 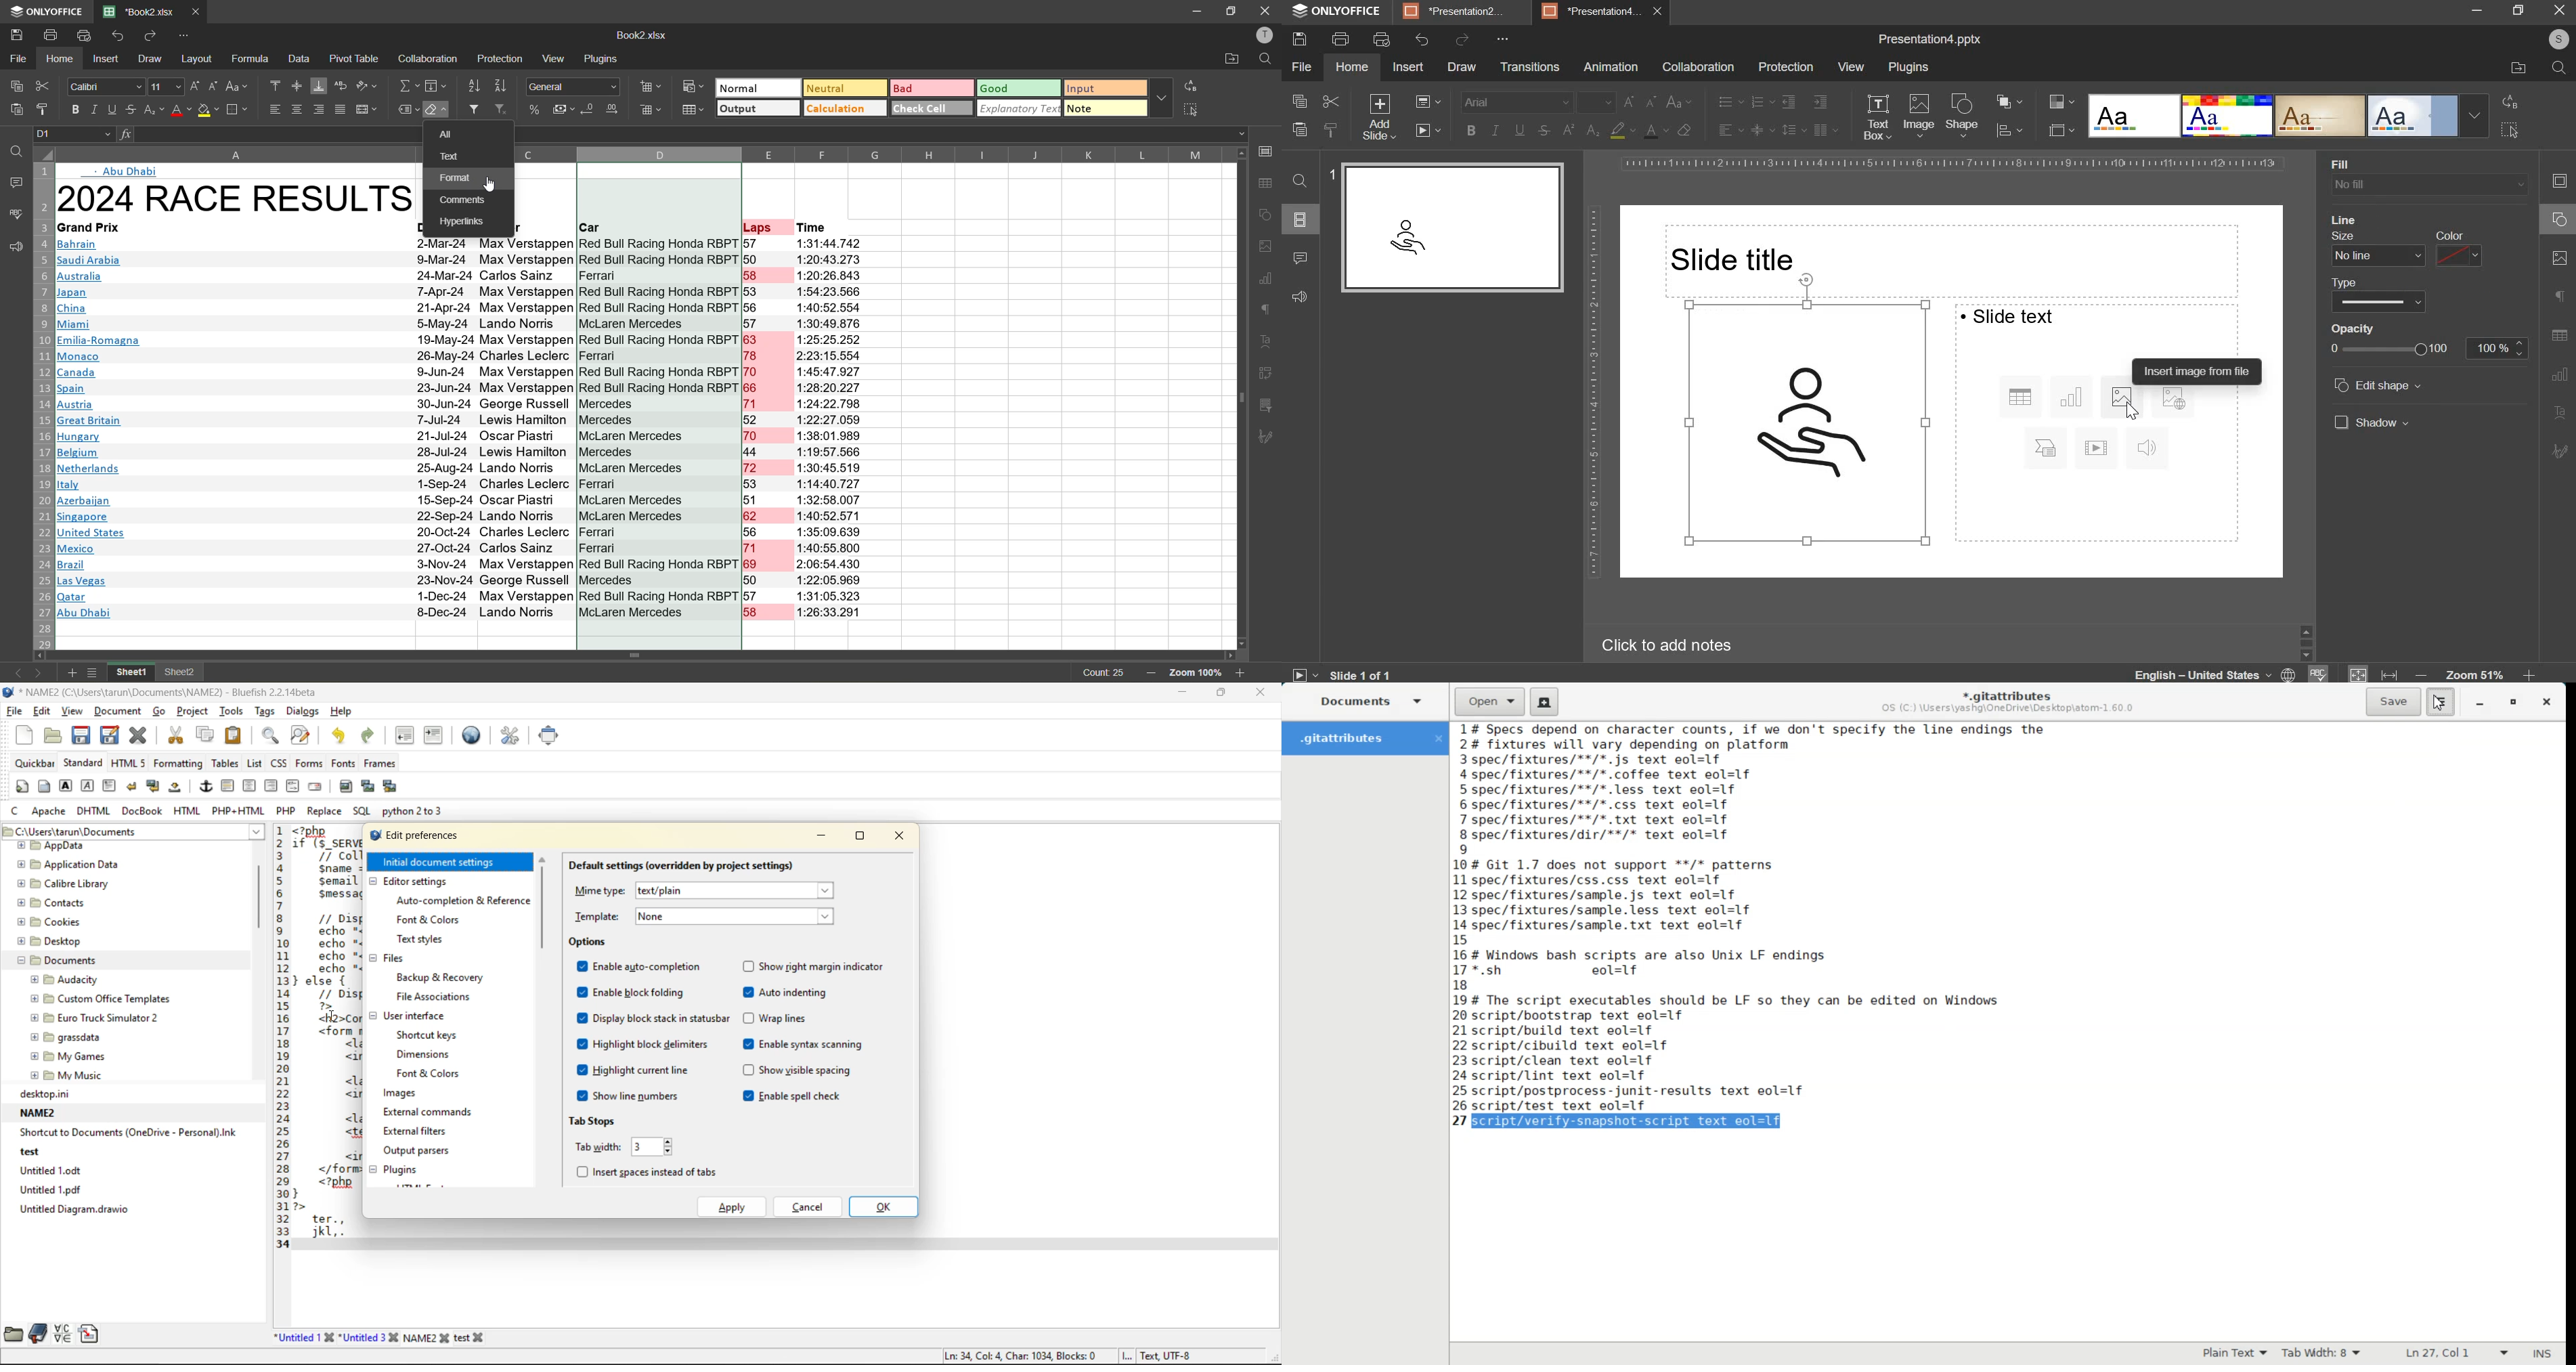 What do you see at coordinates (154, 109) in the screenshot?
I see `sub\superscript` at bounding box center [154, 109].